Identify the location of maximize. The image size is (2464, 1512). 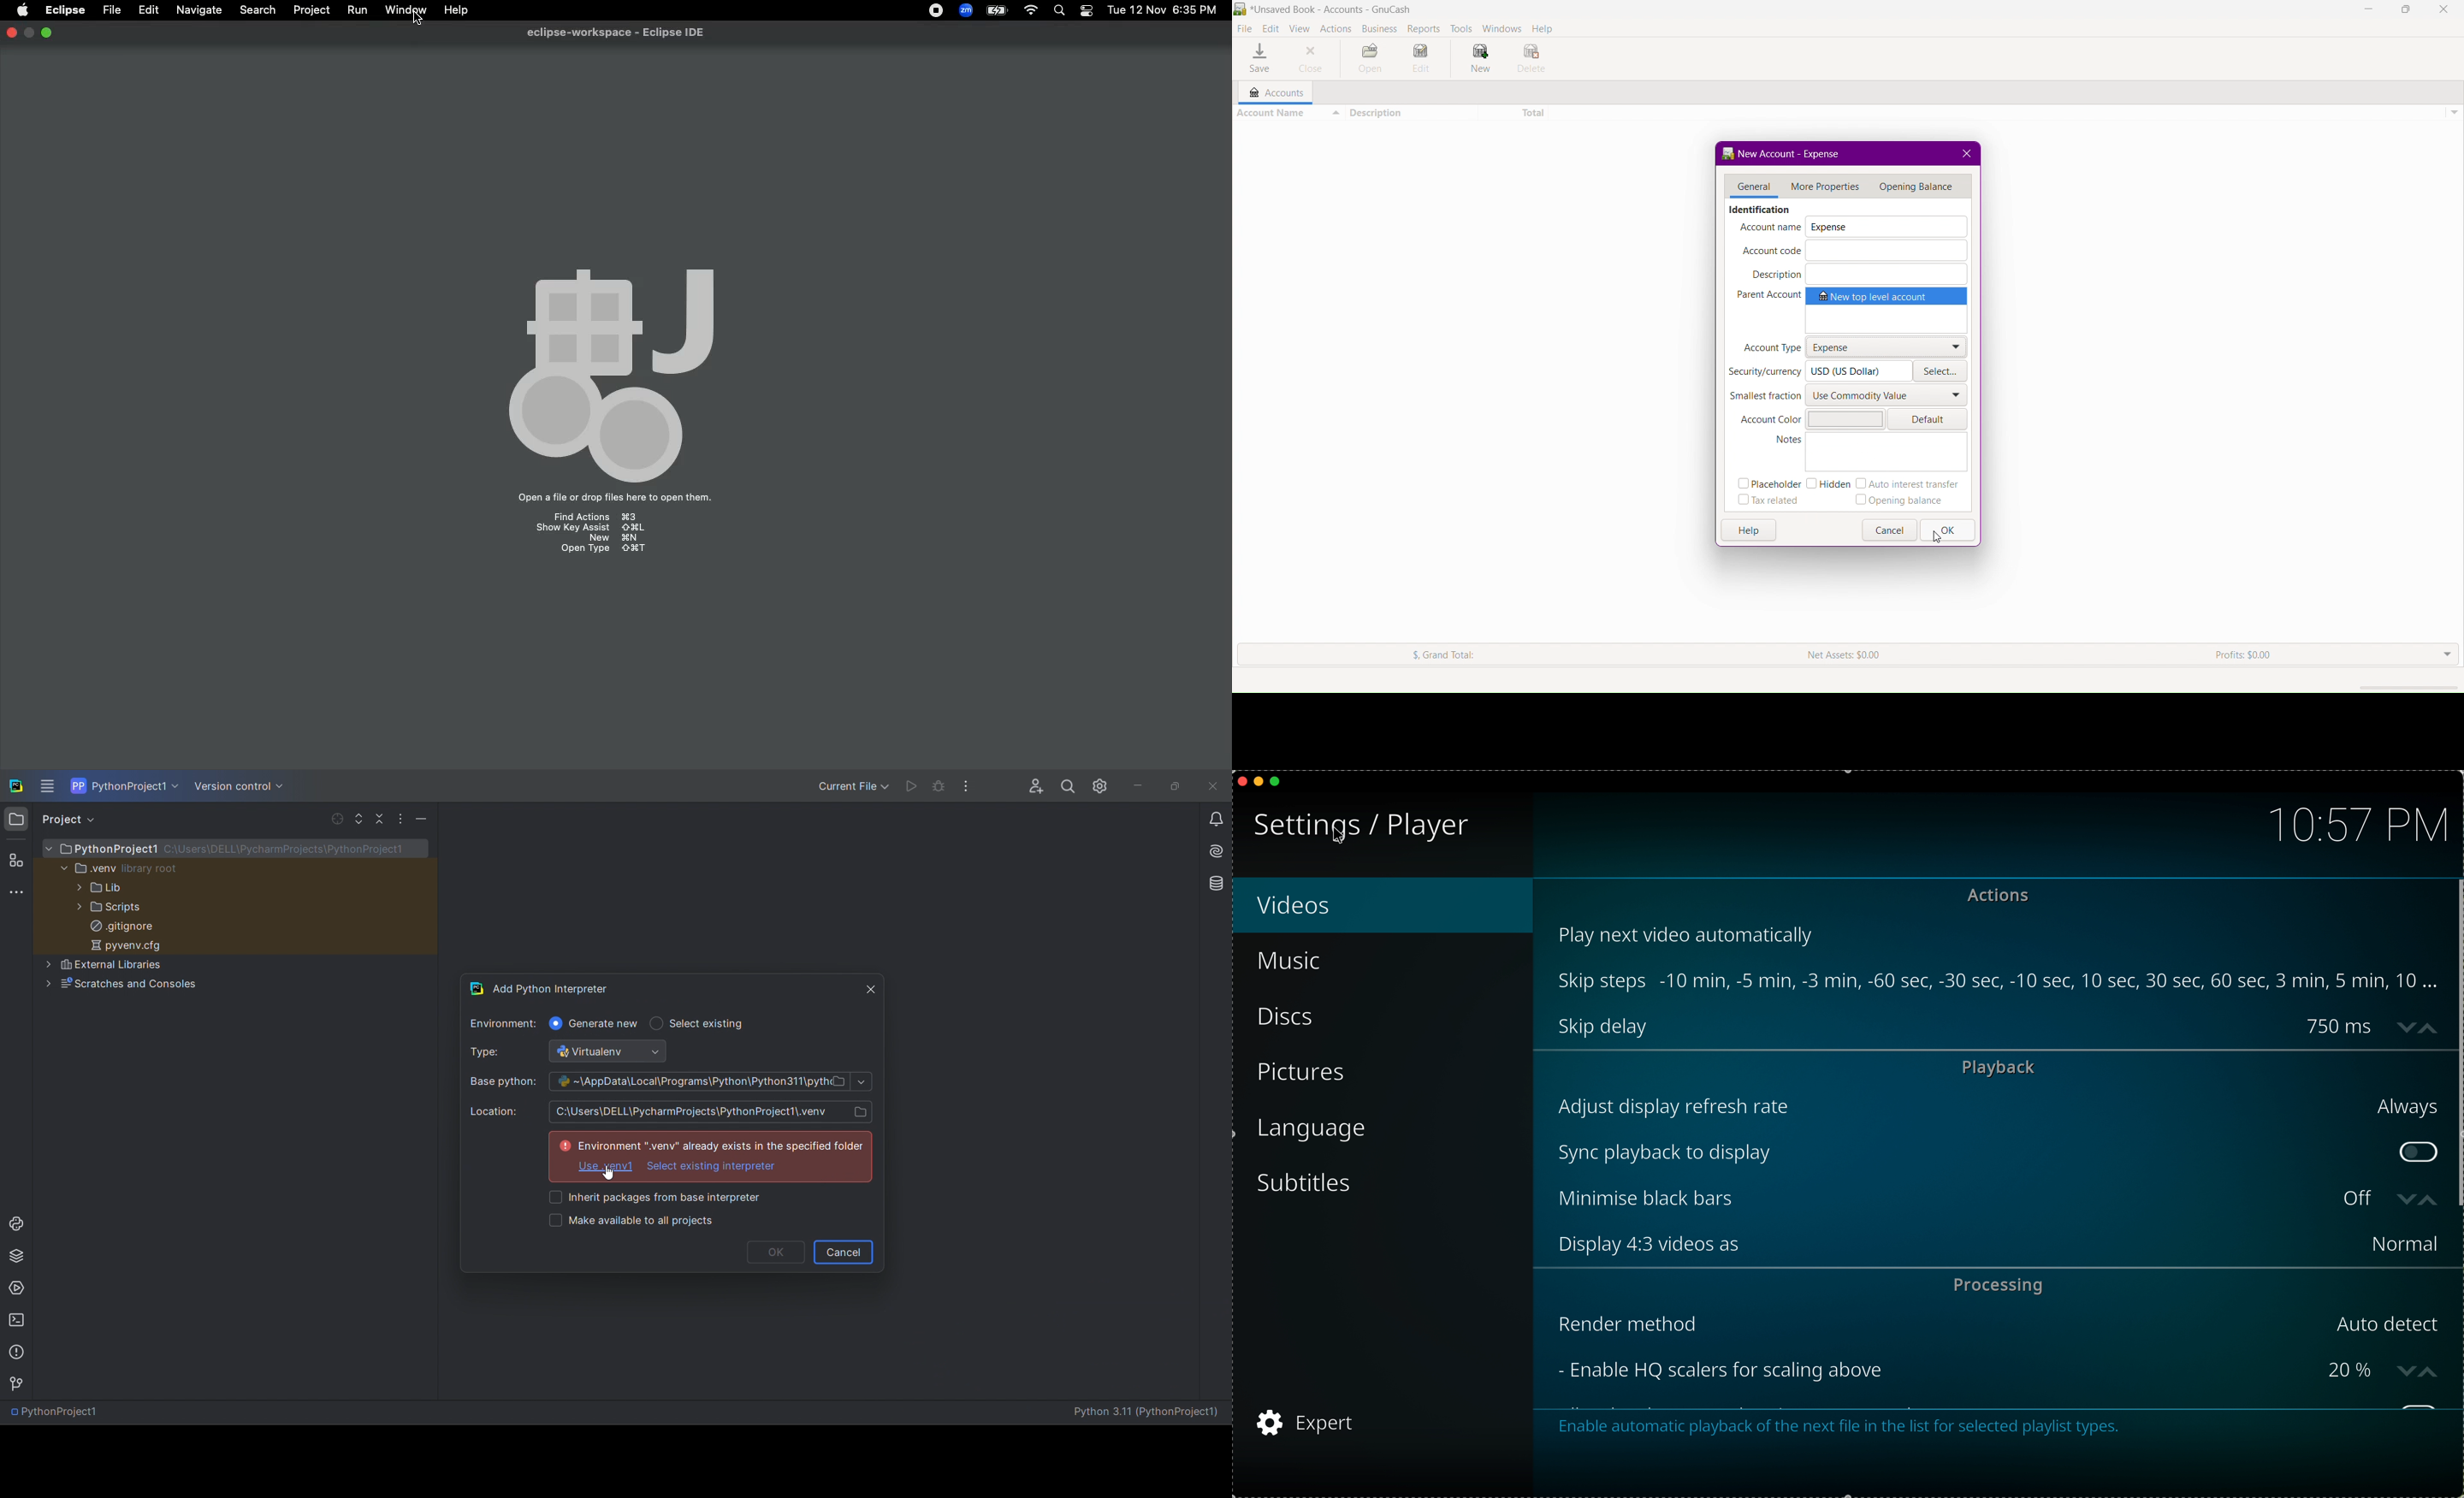
(1173, 786).